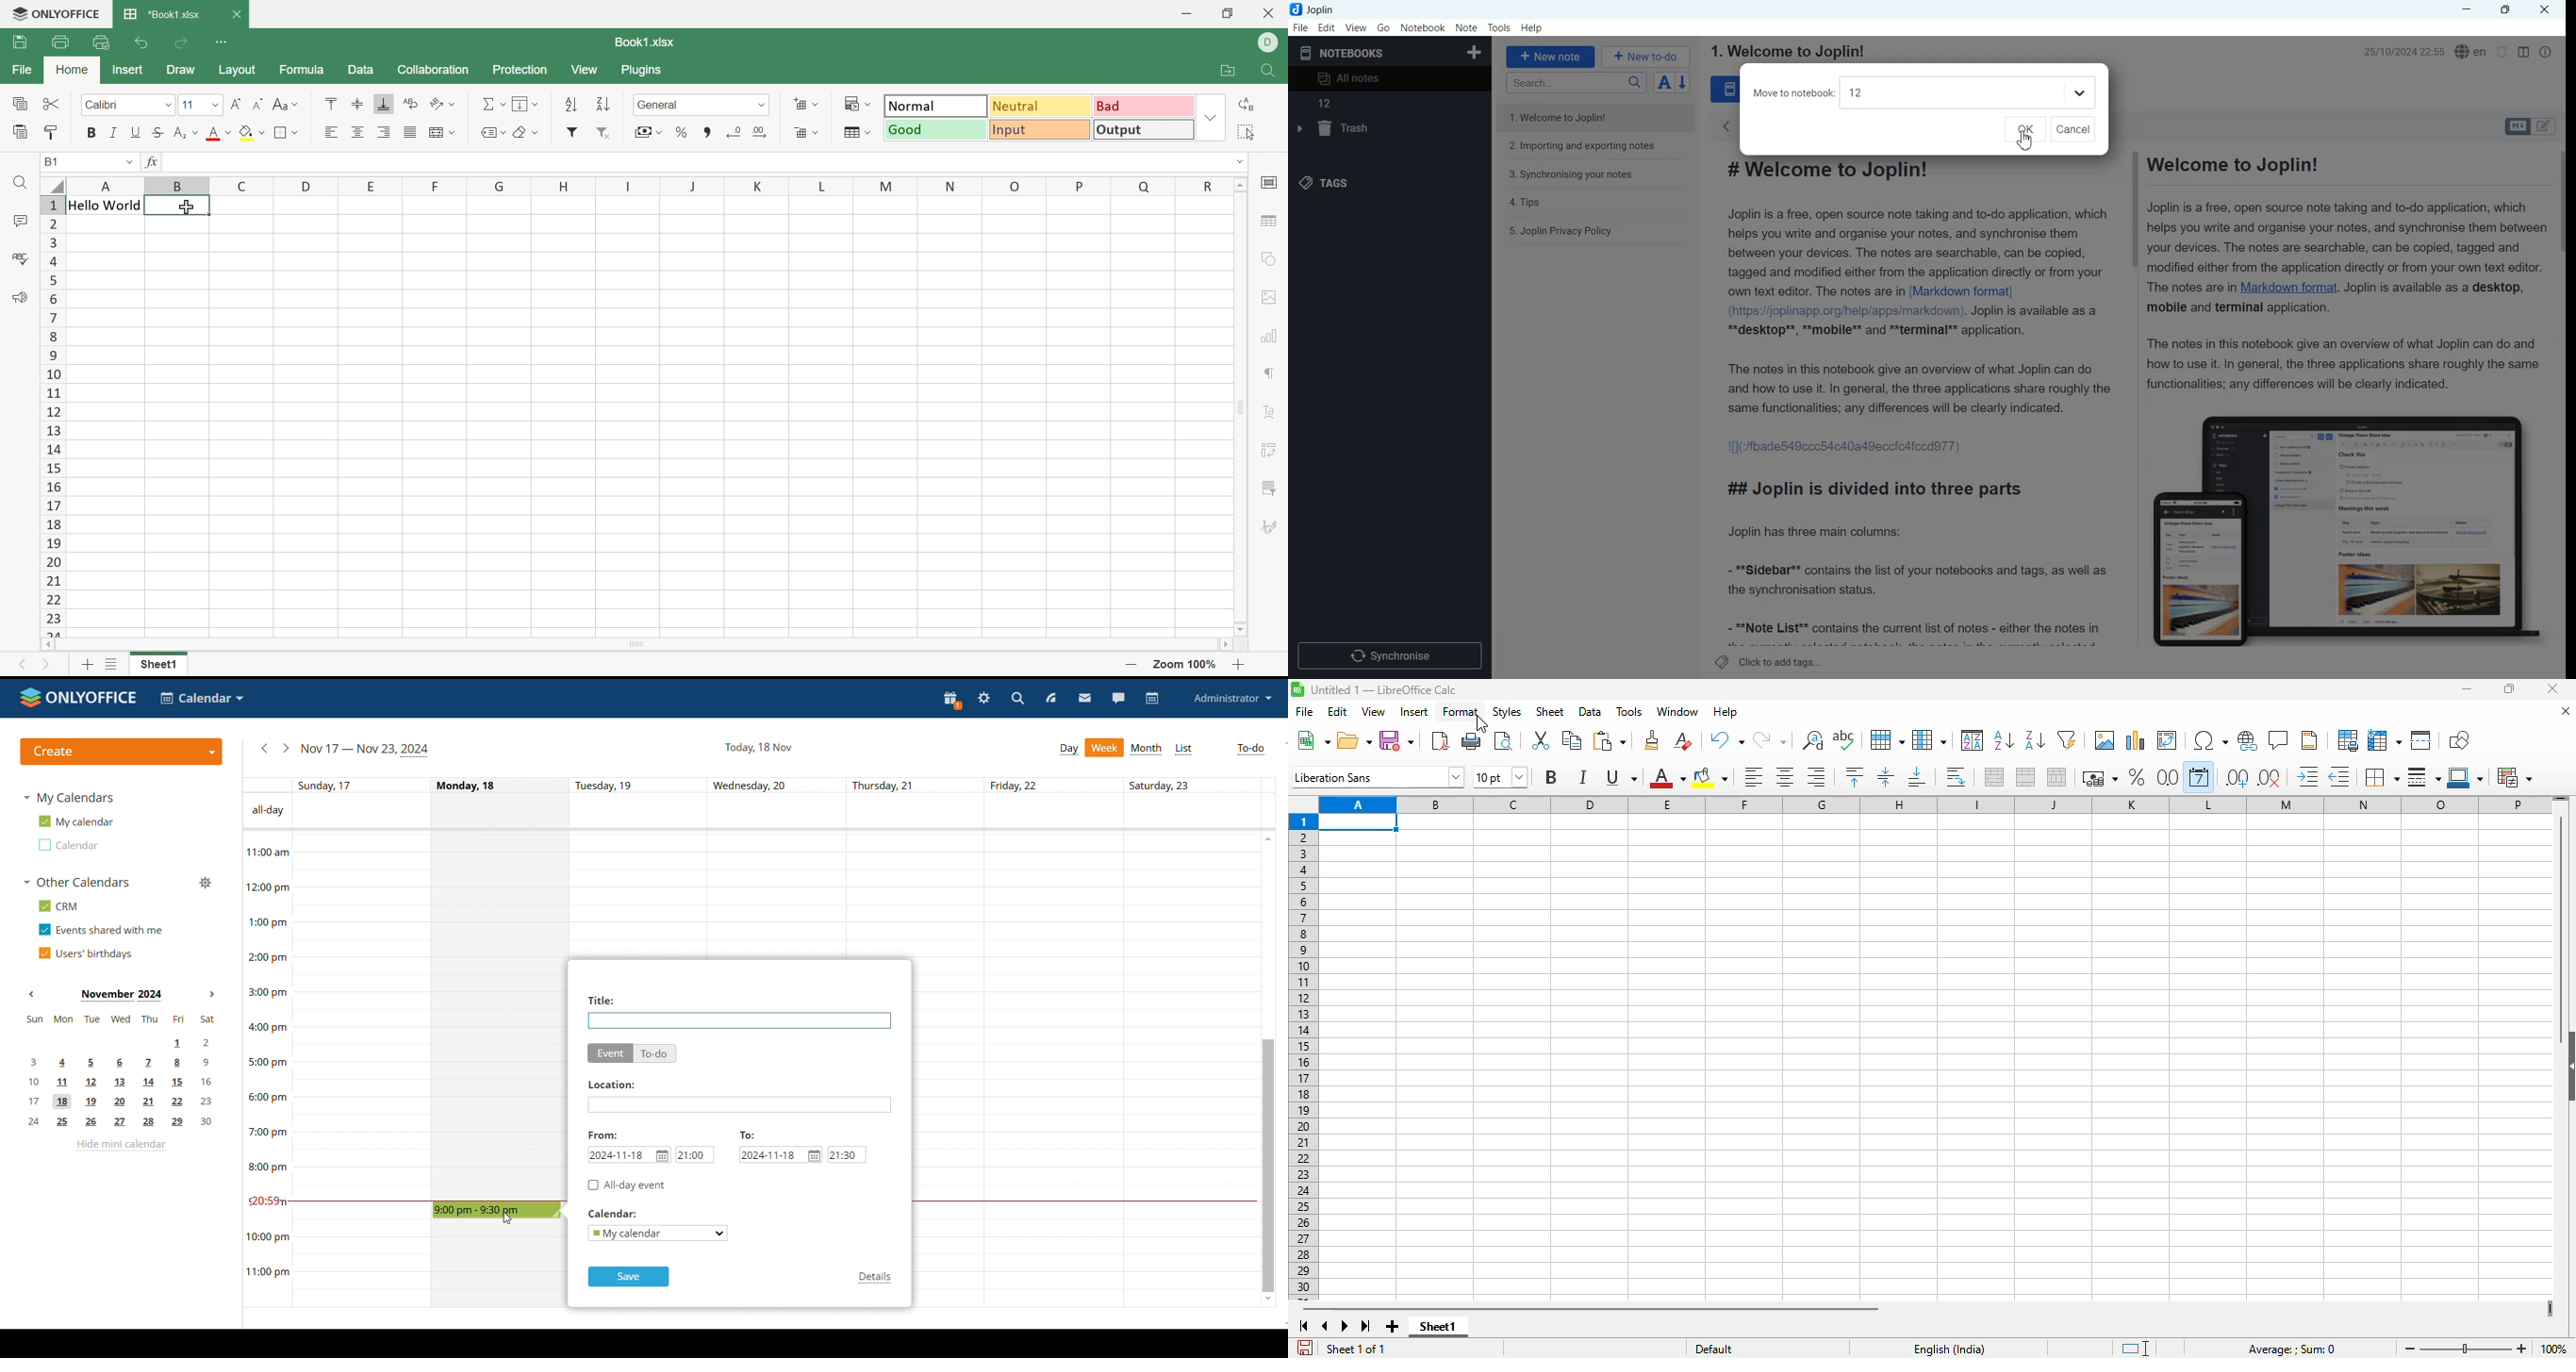  What do you see at coordinates (1576, 83) in the screenshot?
I see `Search bar` at bounding box center [1576, 83].